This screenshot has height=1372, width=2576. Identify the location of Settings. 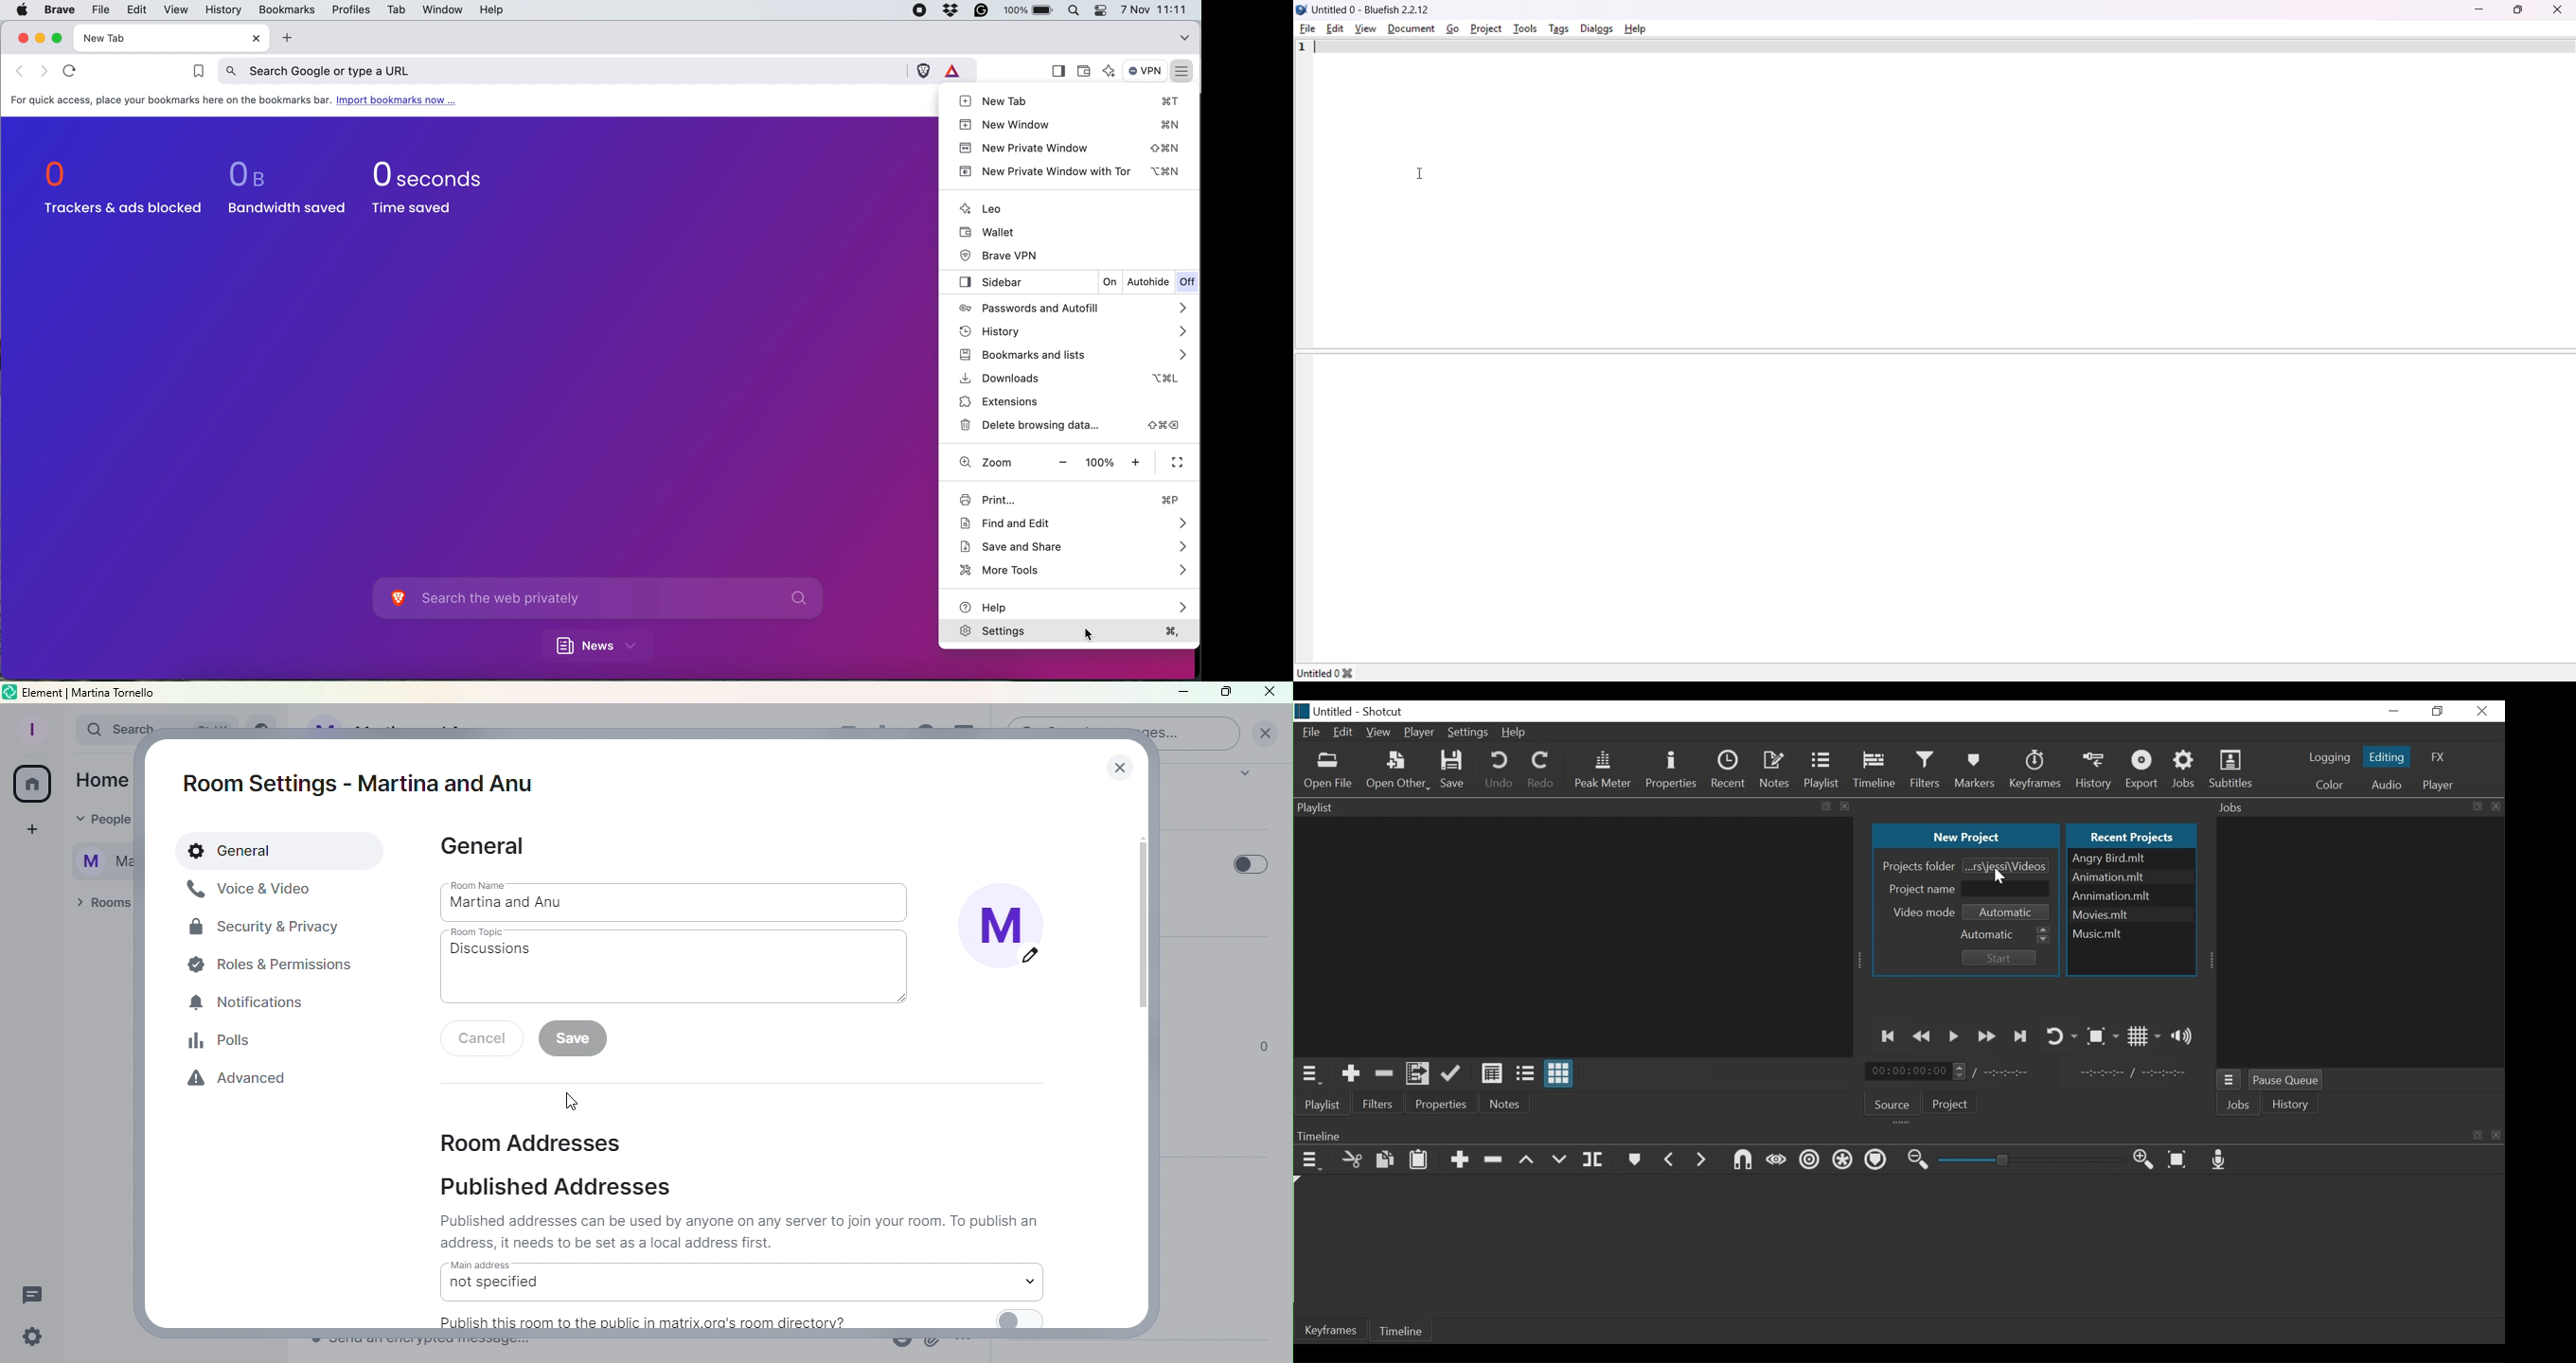
(1466, 734).